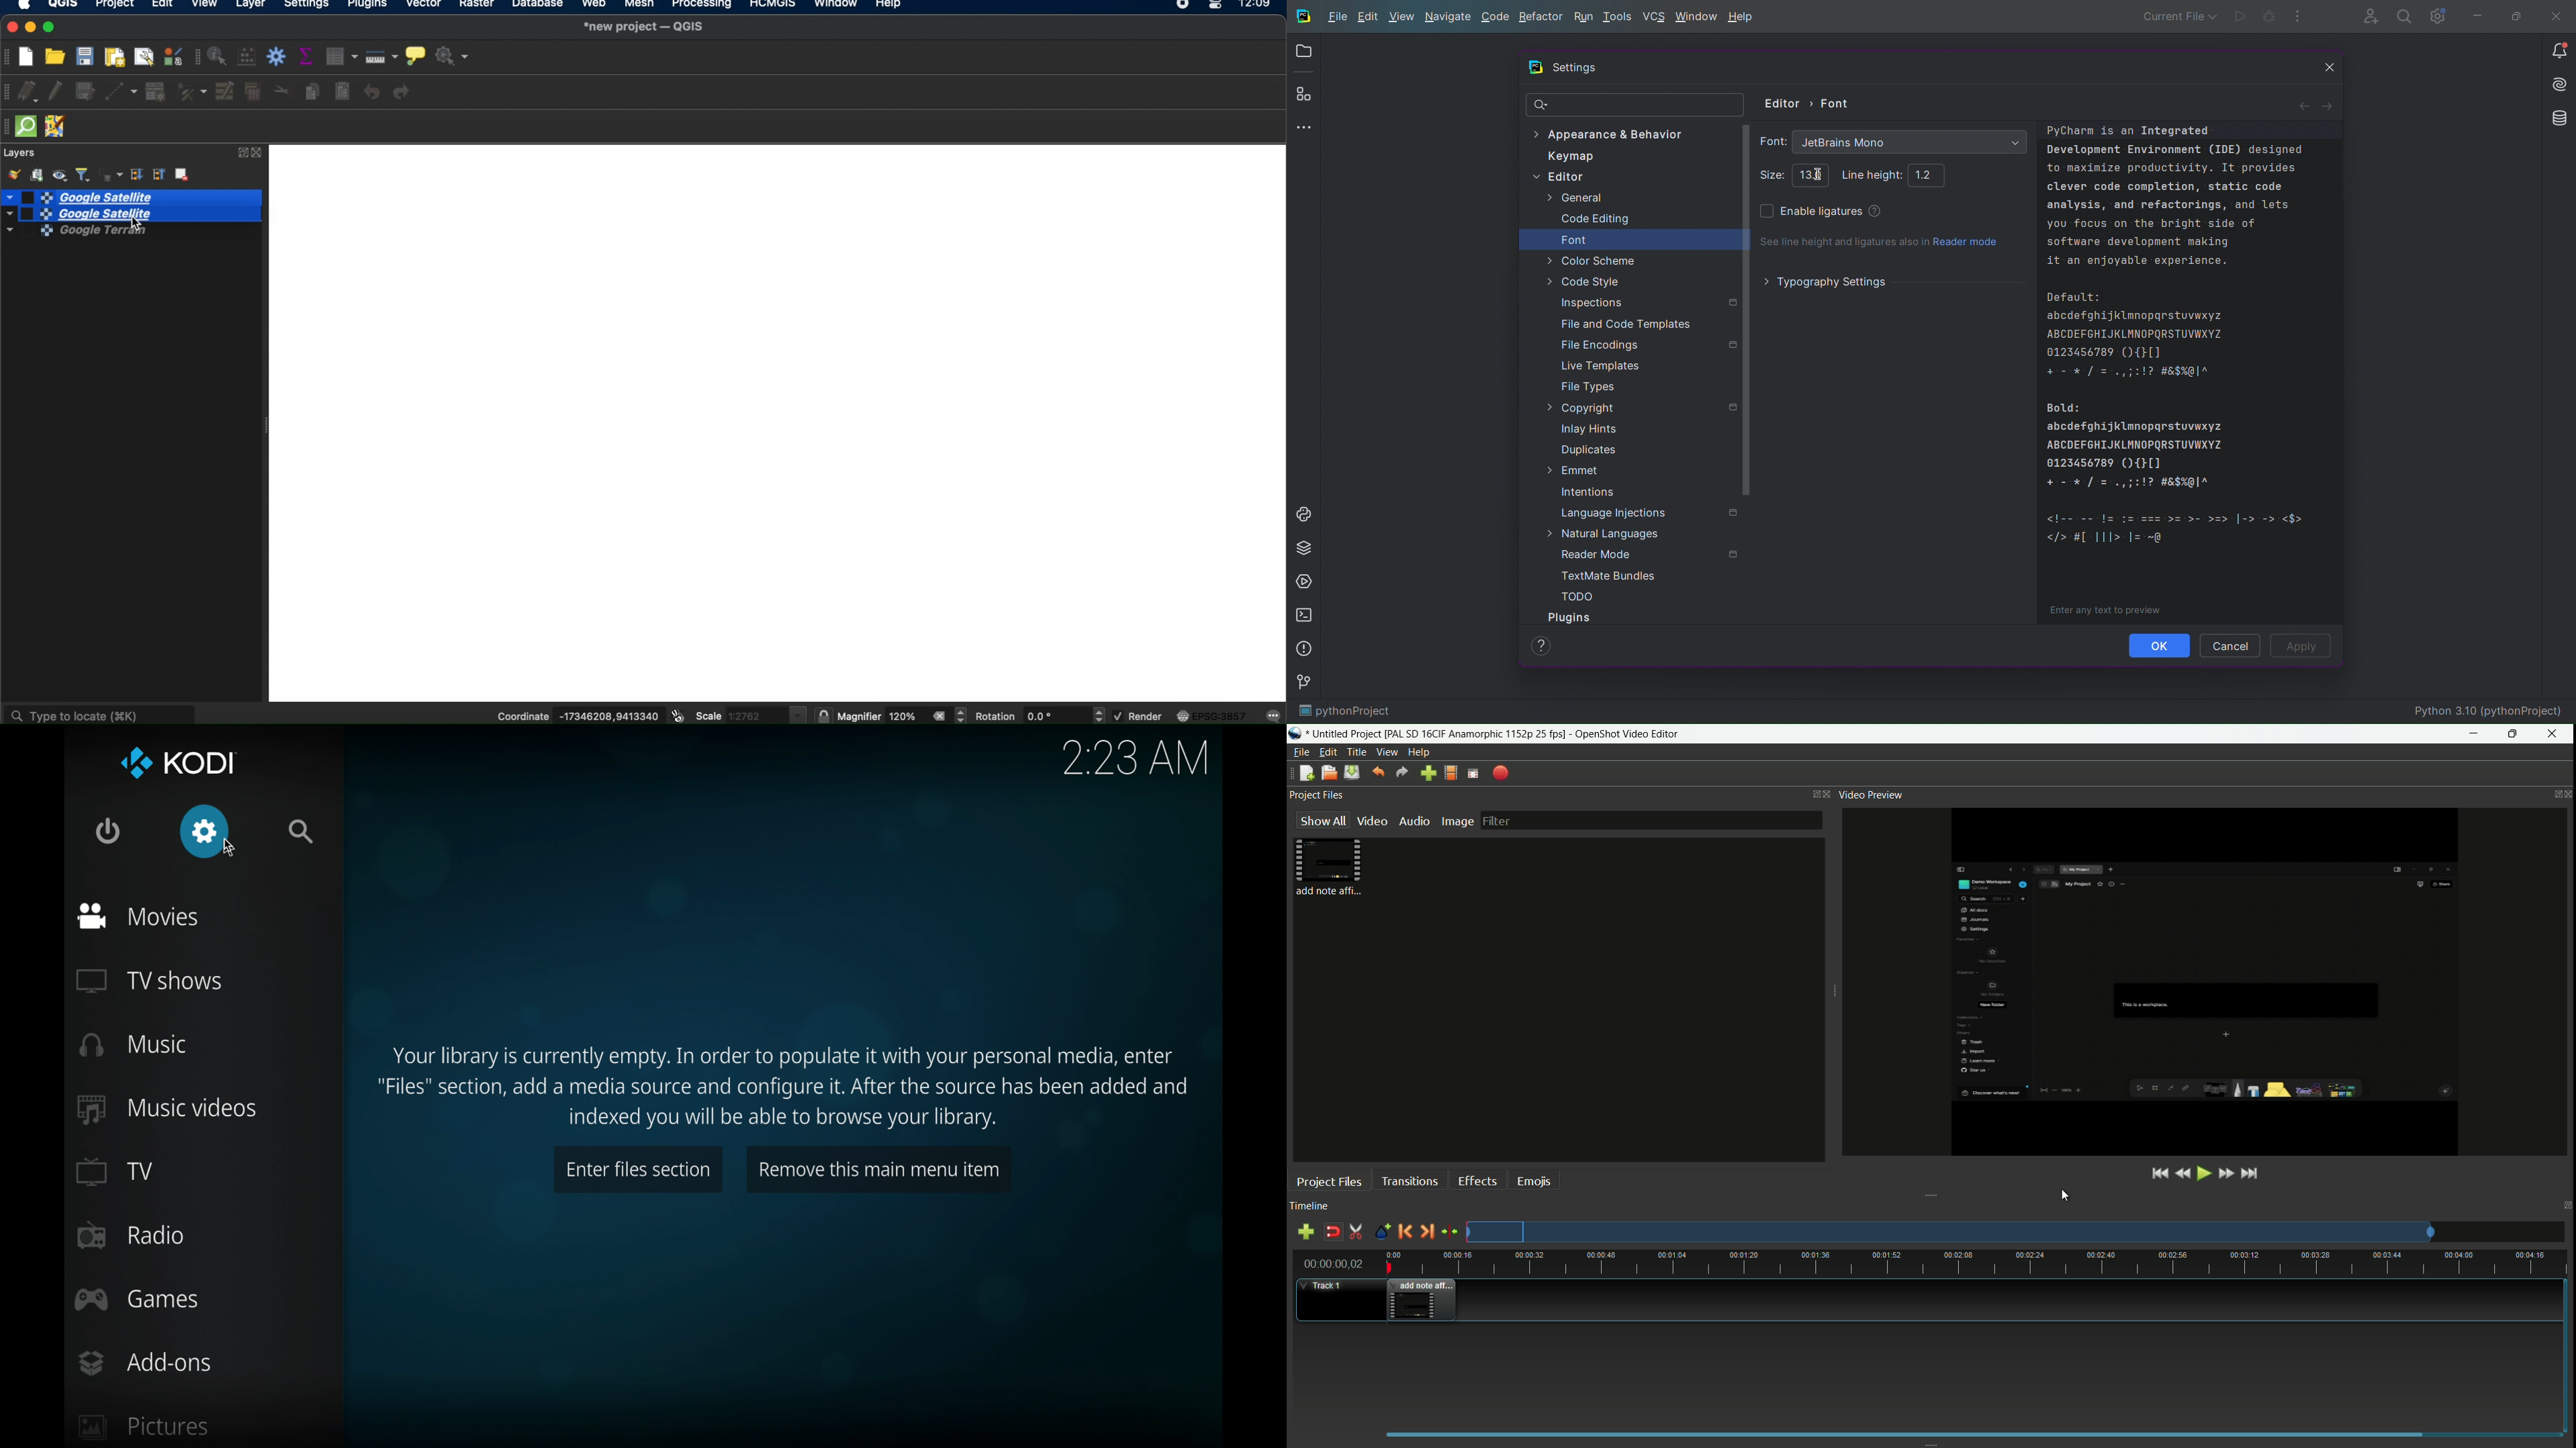  Describe the element at coordinates (219, 56) in the screenshot. I see `identify features` at that location.